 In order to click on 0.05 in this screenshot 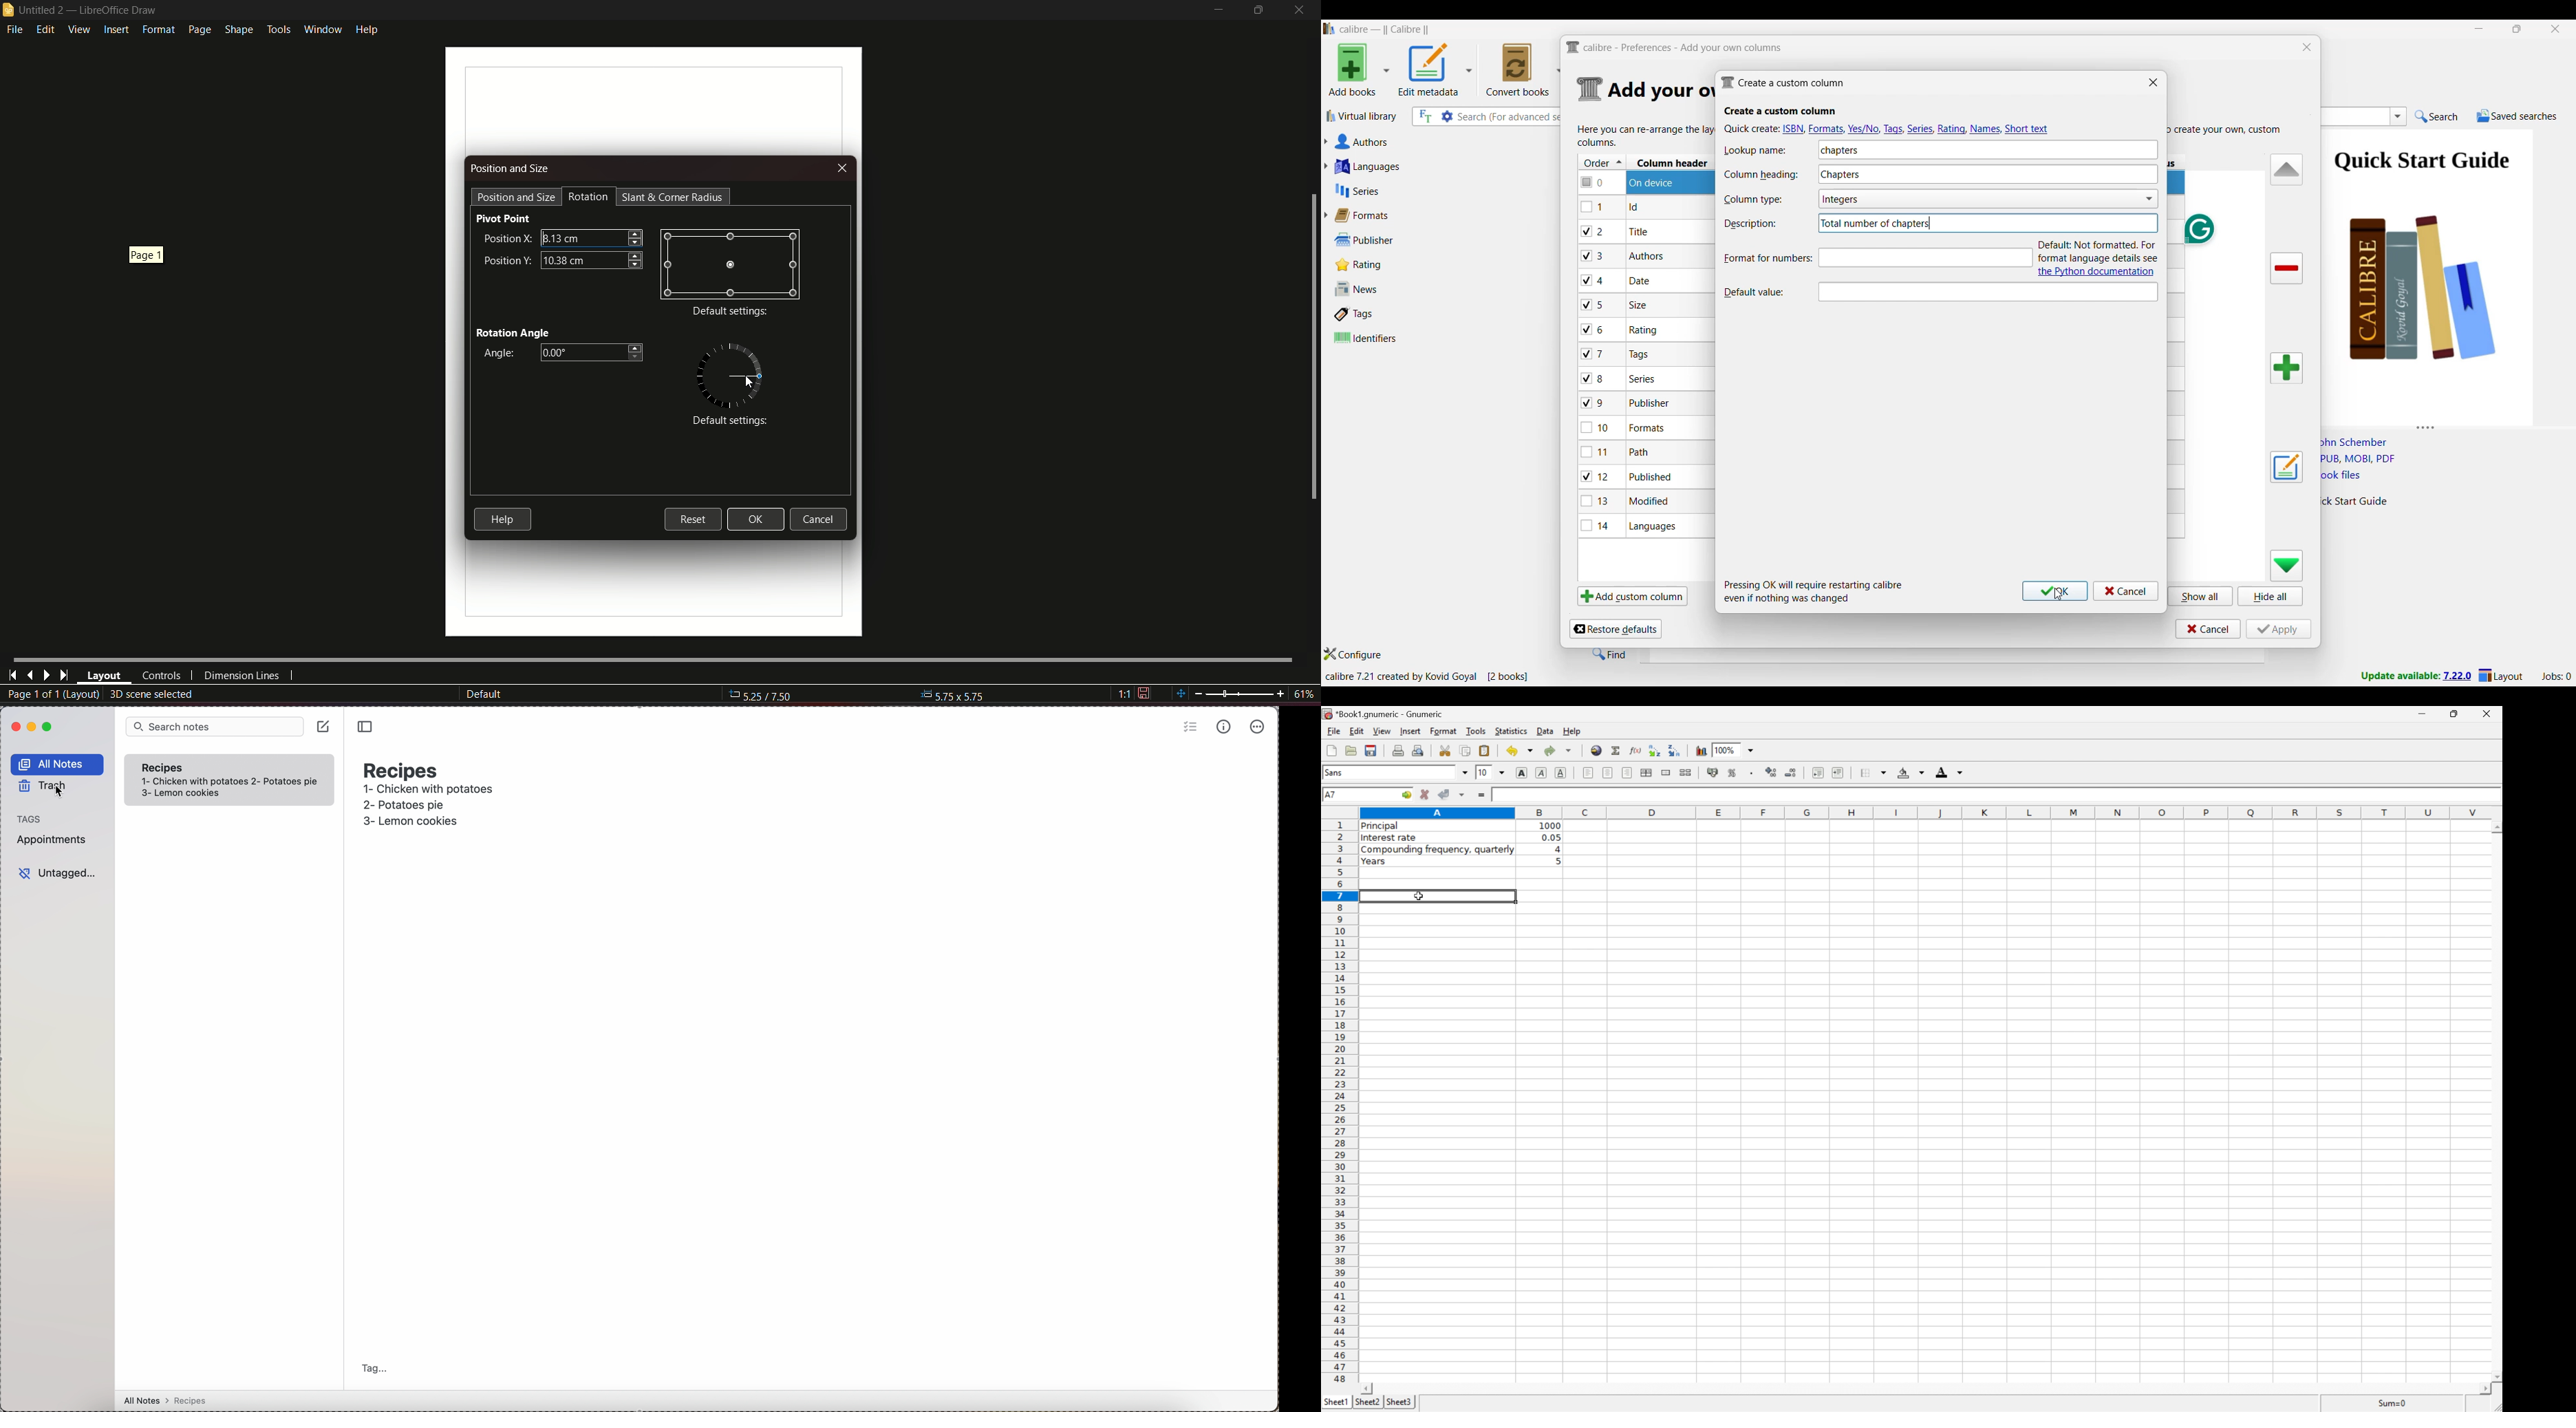, I will do `click(1552, 837)`.